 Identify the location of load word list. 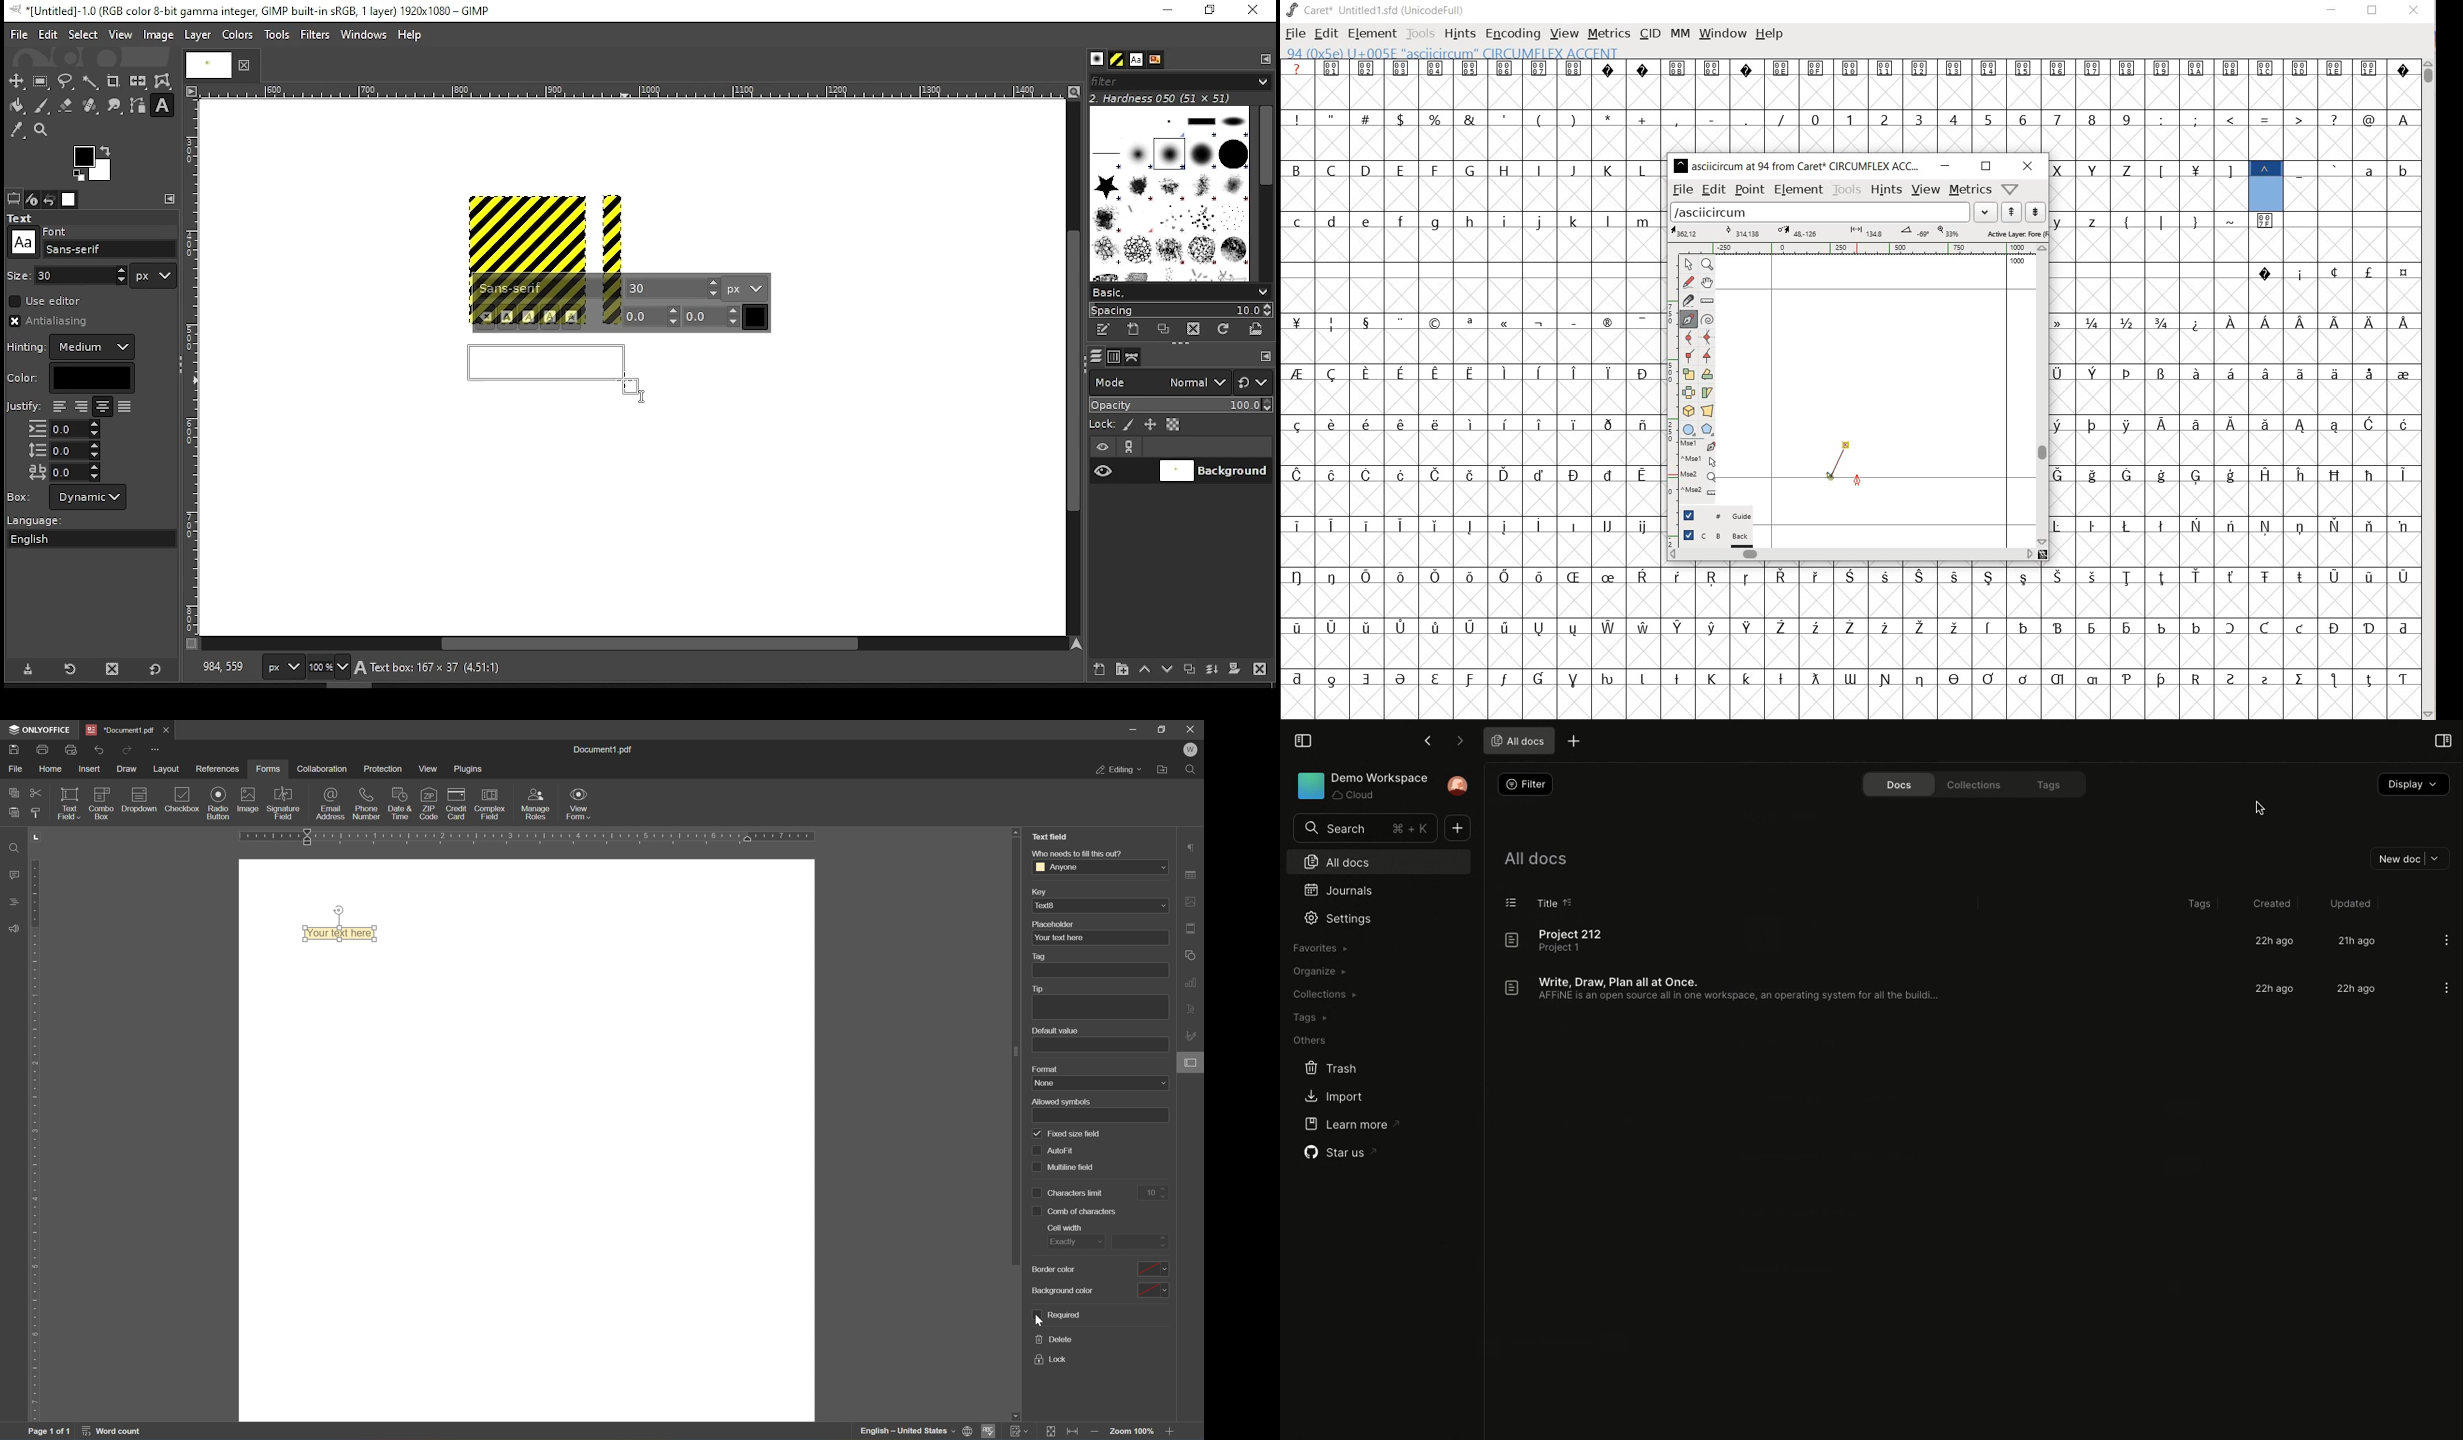
(1833, 213).